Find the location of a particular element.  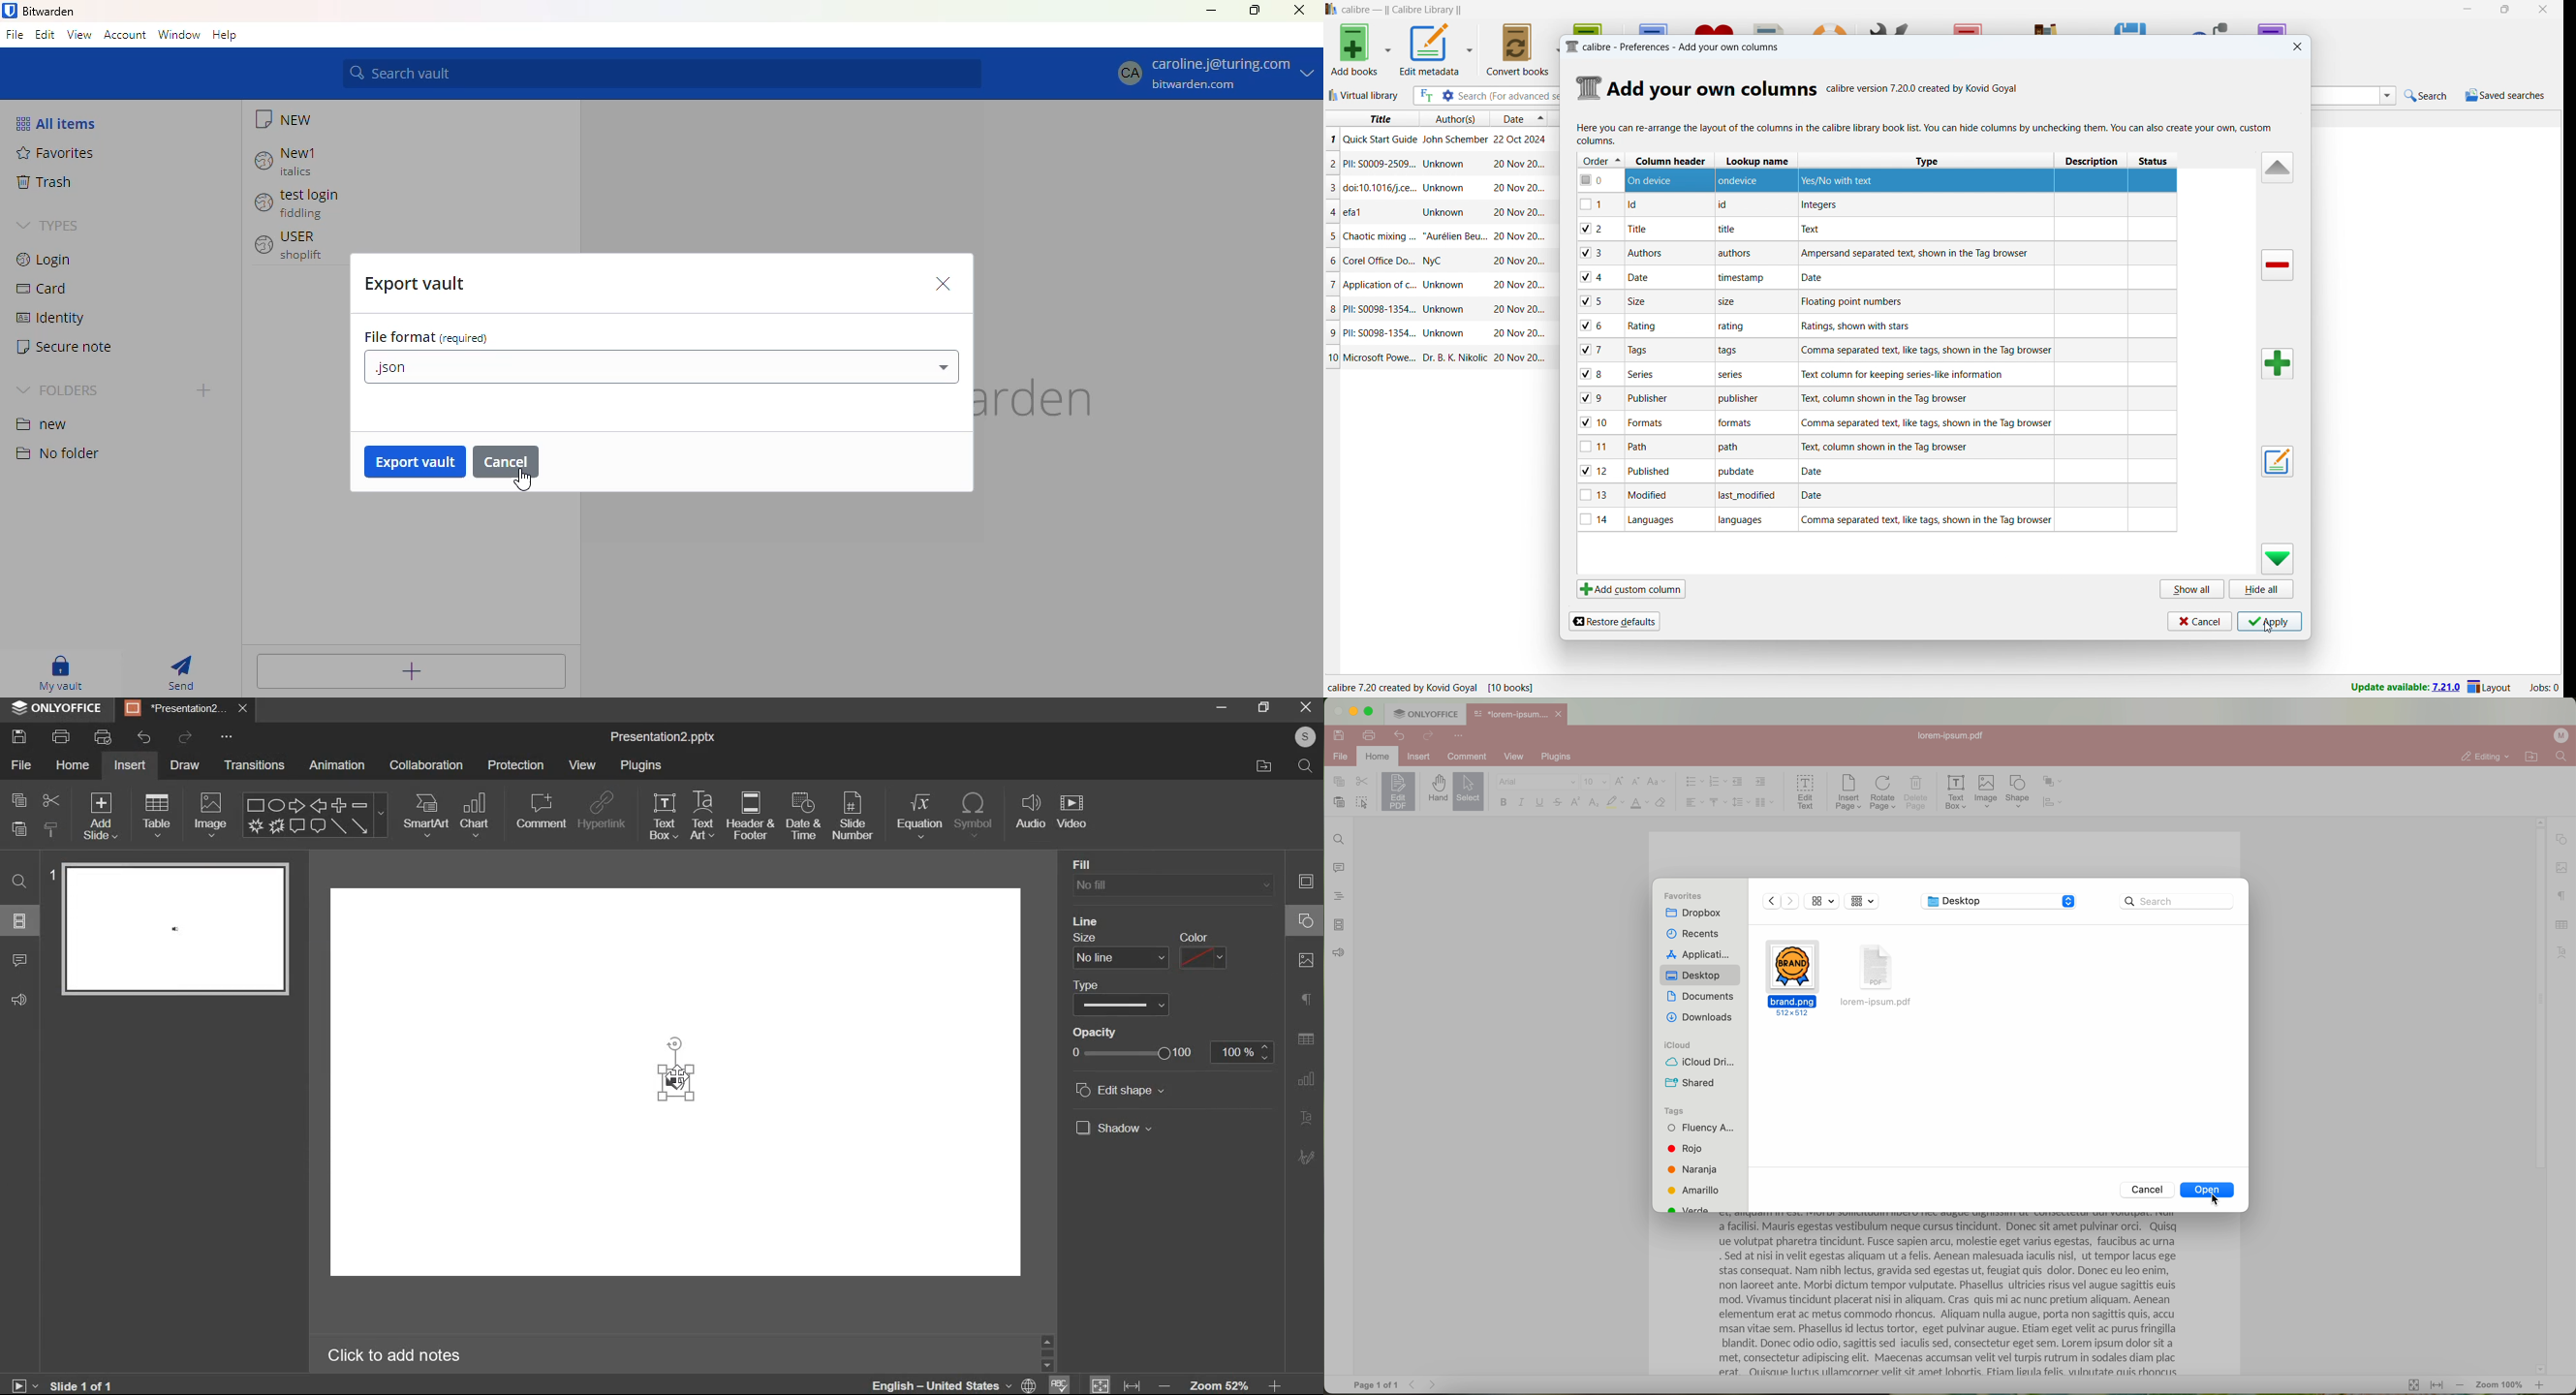

brand.png
512x512 is located at coordinates (1793, 981).